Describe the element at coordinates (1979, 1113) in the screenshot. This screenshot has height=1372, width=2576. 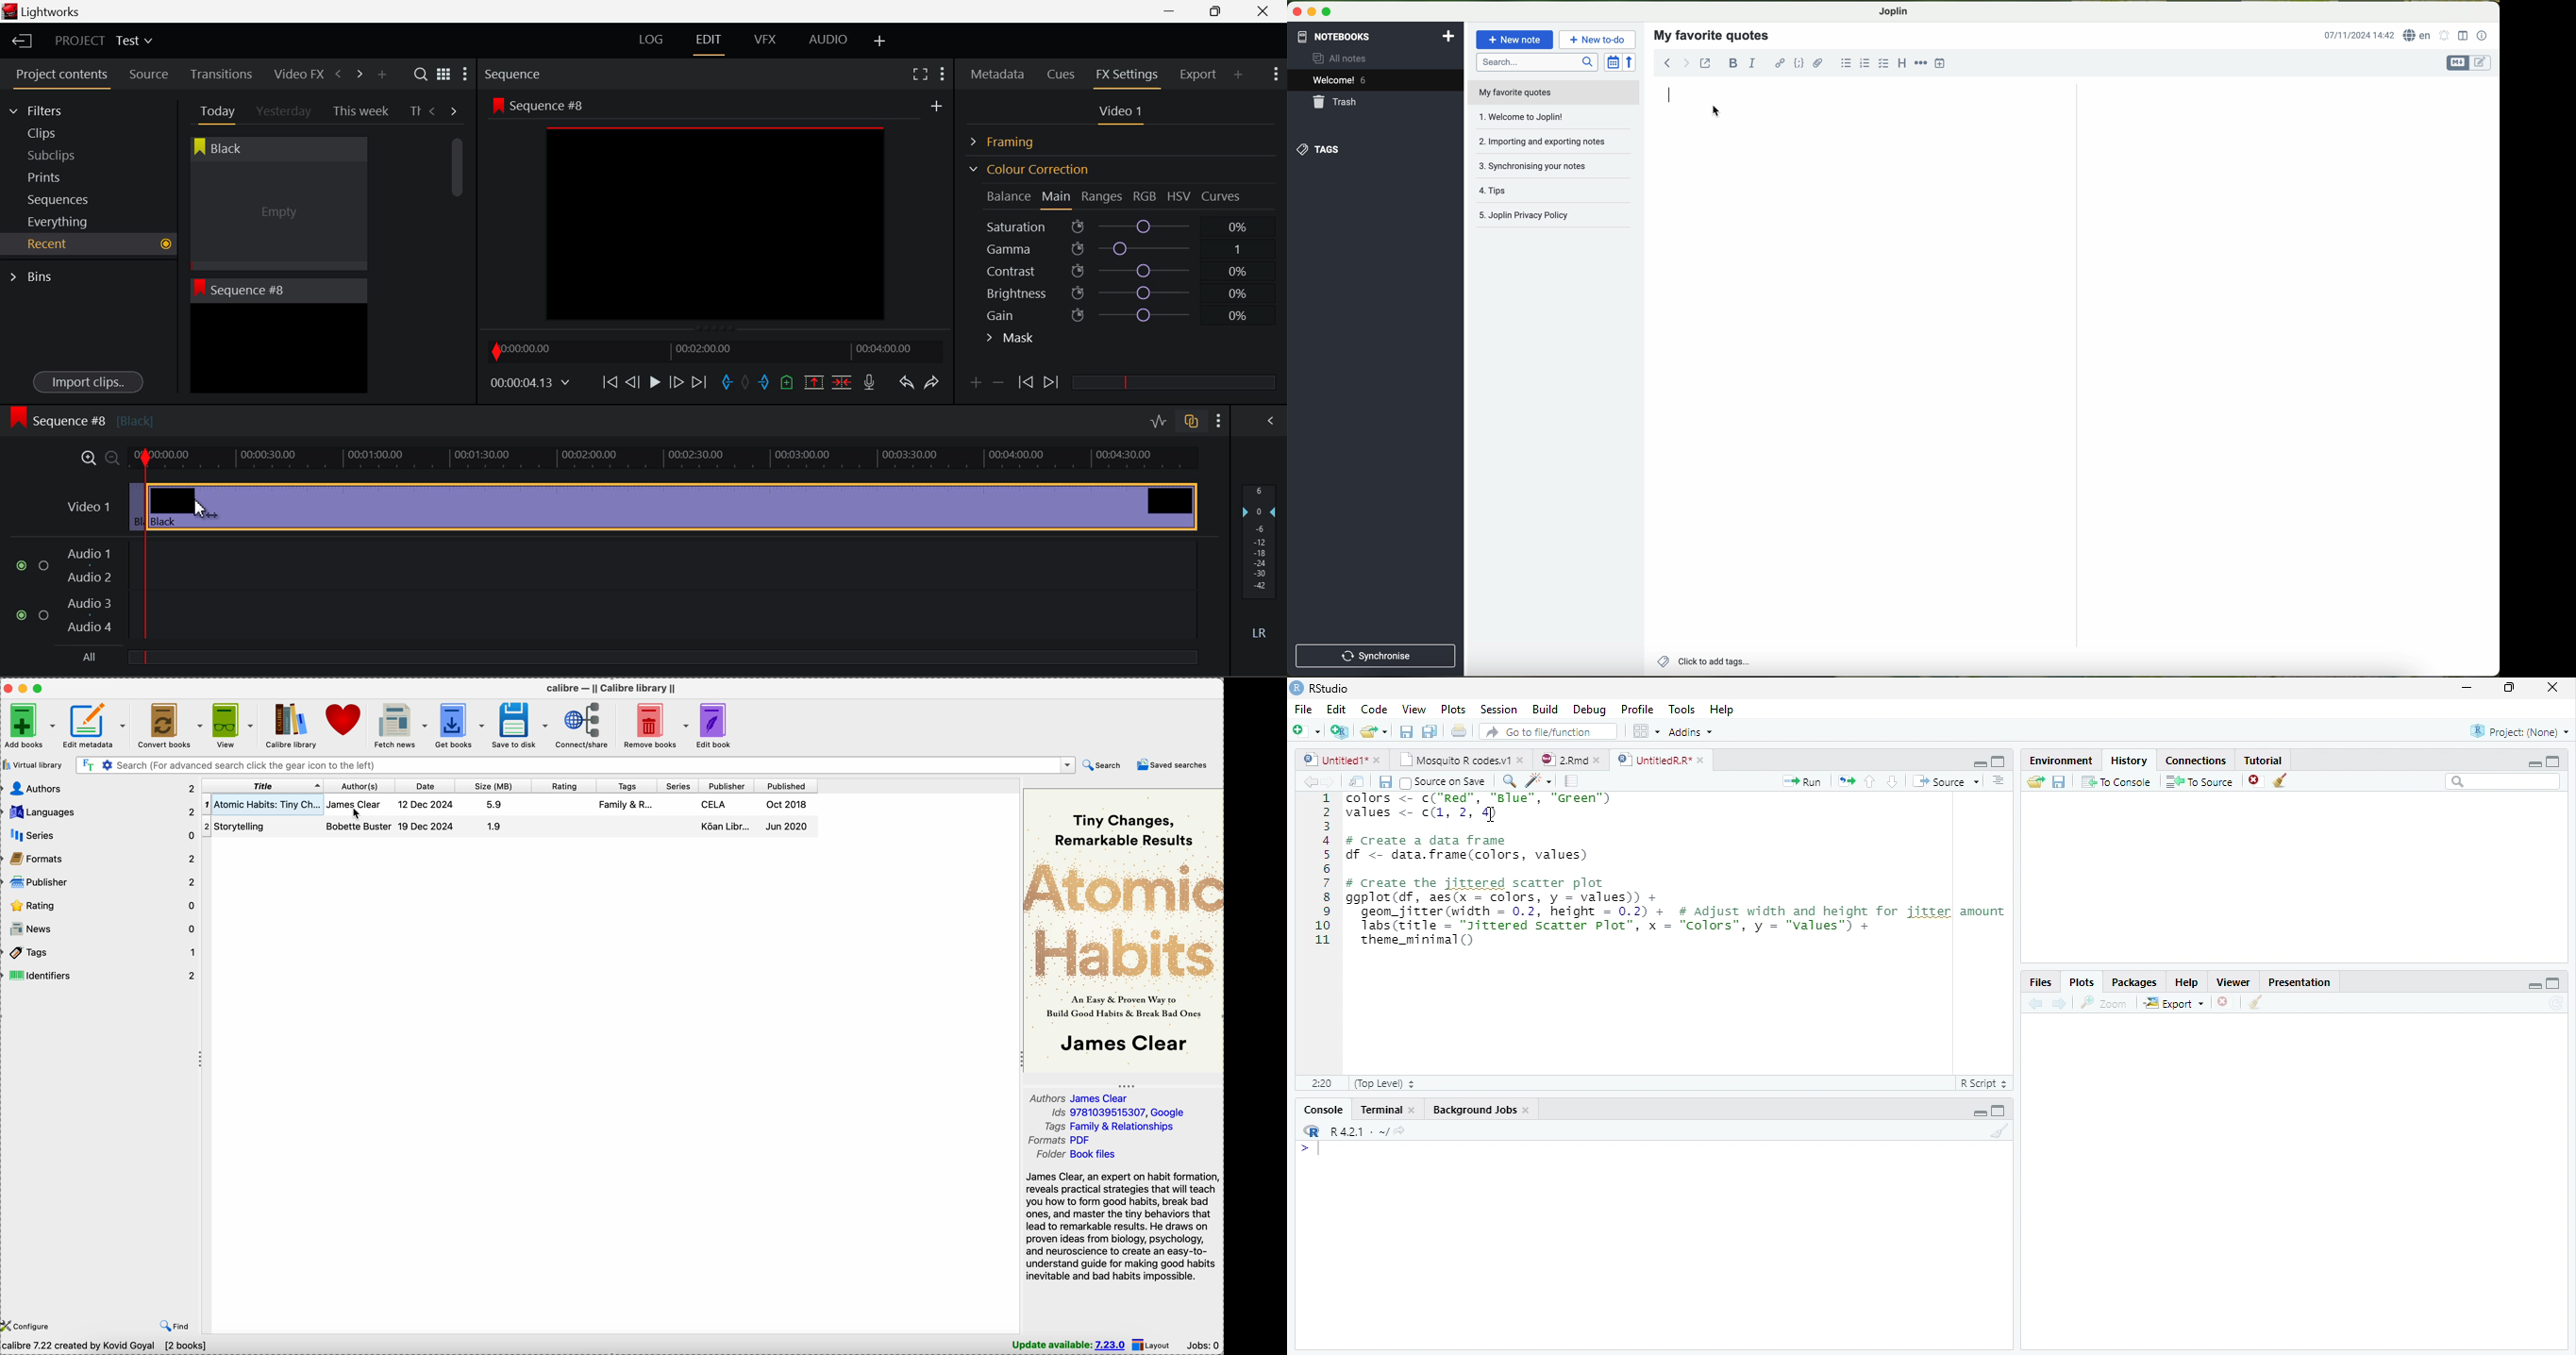
I see `Minimize` at that location.